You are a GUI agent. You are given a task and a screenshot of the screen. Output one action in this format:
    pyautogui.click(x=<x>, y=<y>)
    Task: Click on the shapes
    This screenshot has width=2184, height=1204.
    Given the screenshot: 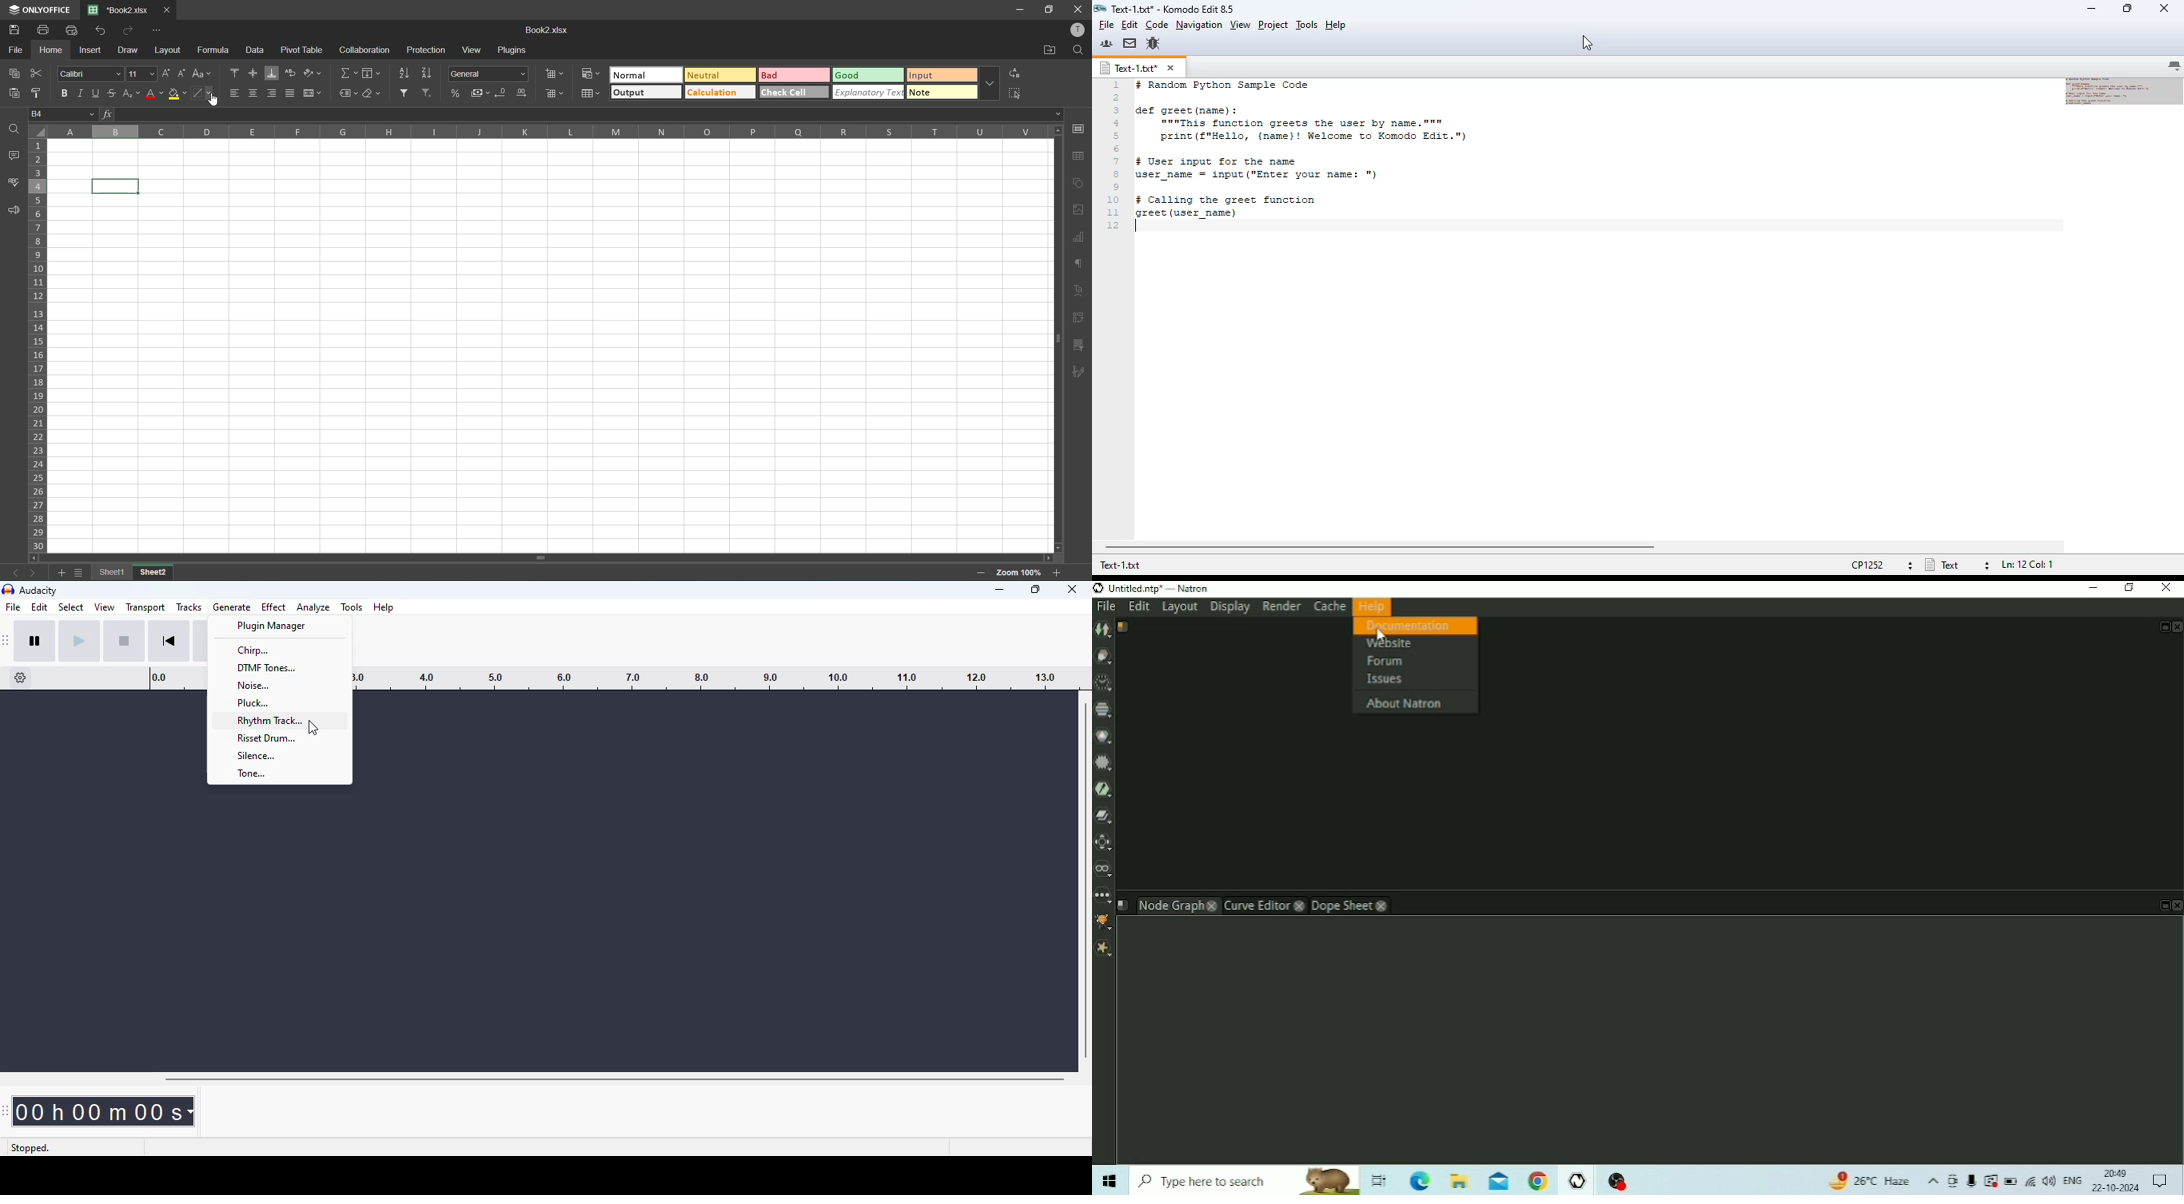 What is the action you would take?
    pyautogui.click(x=1079, y=184)
    